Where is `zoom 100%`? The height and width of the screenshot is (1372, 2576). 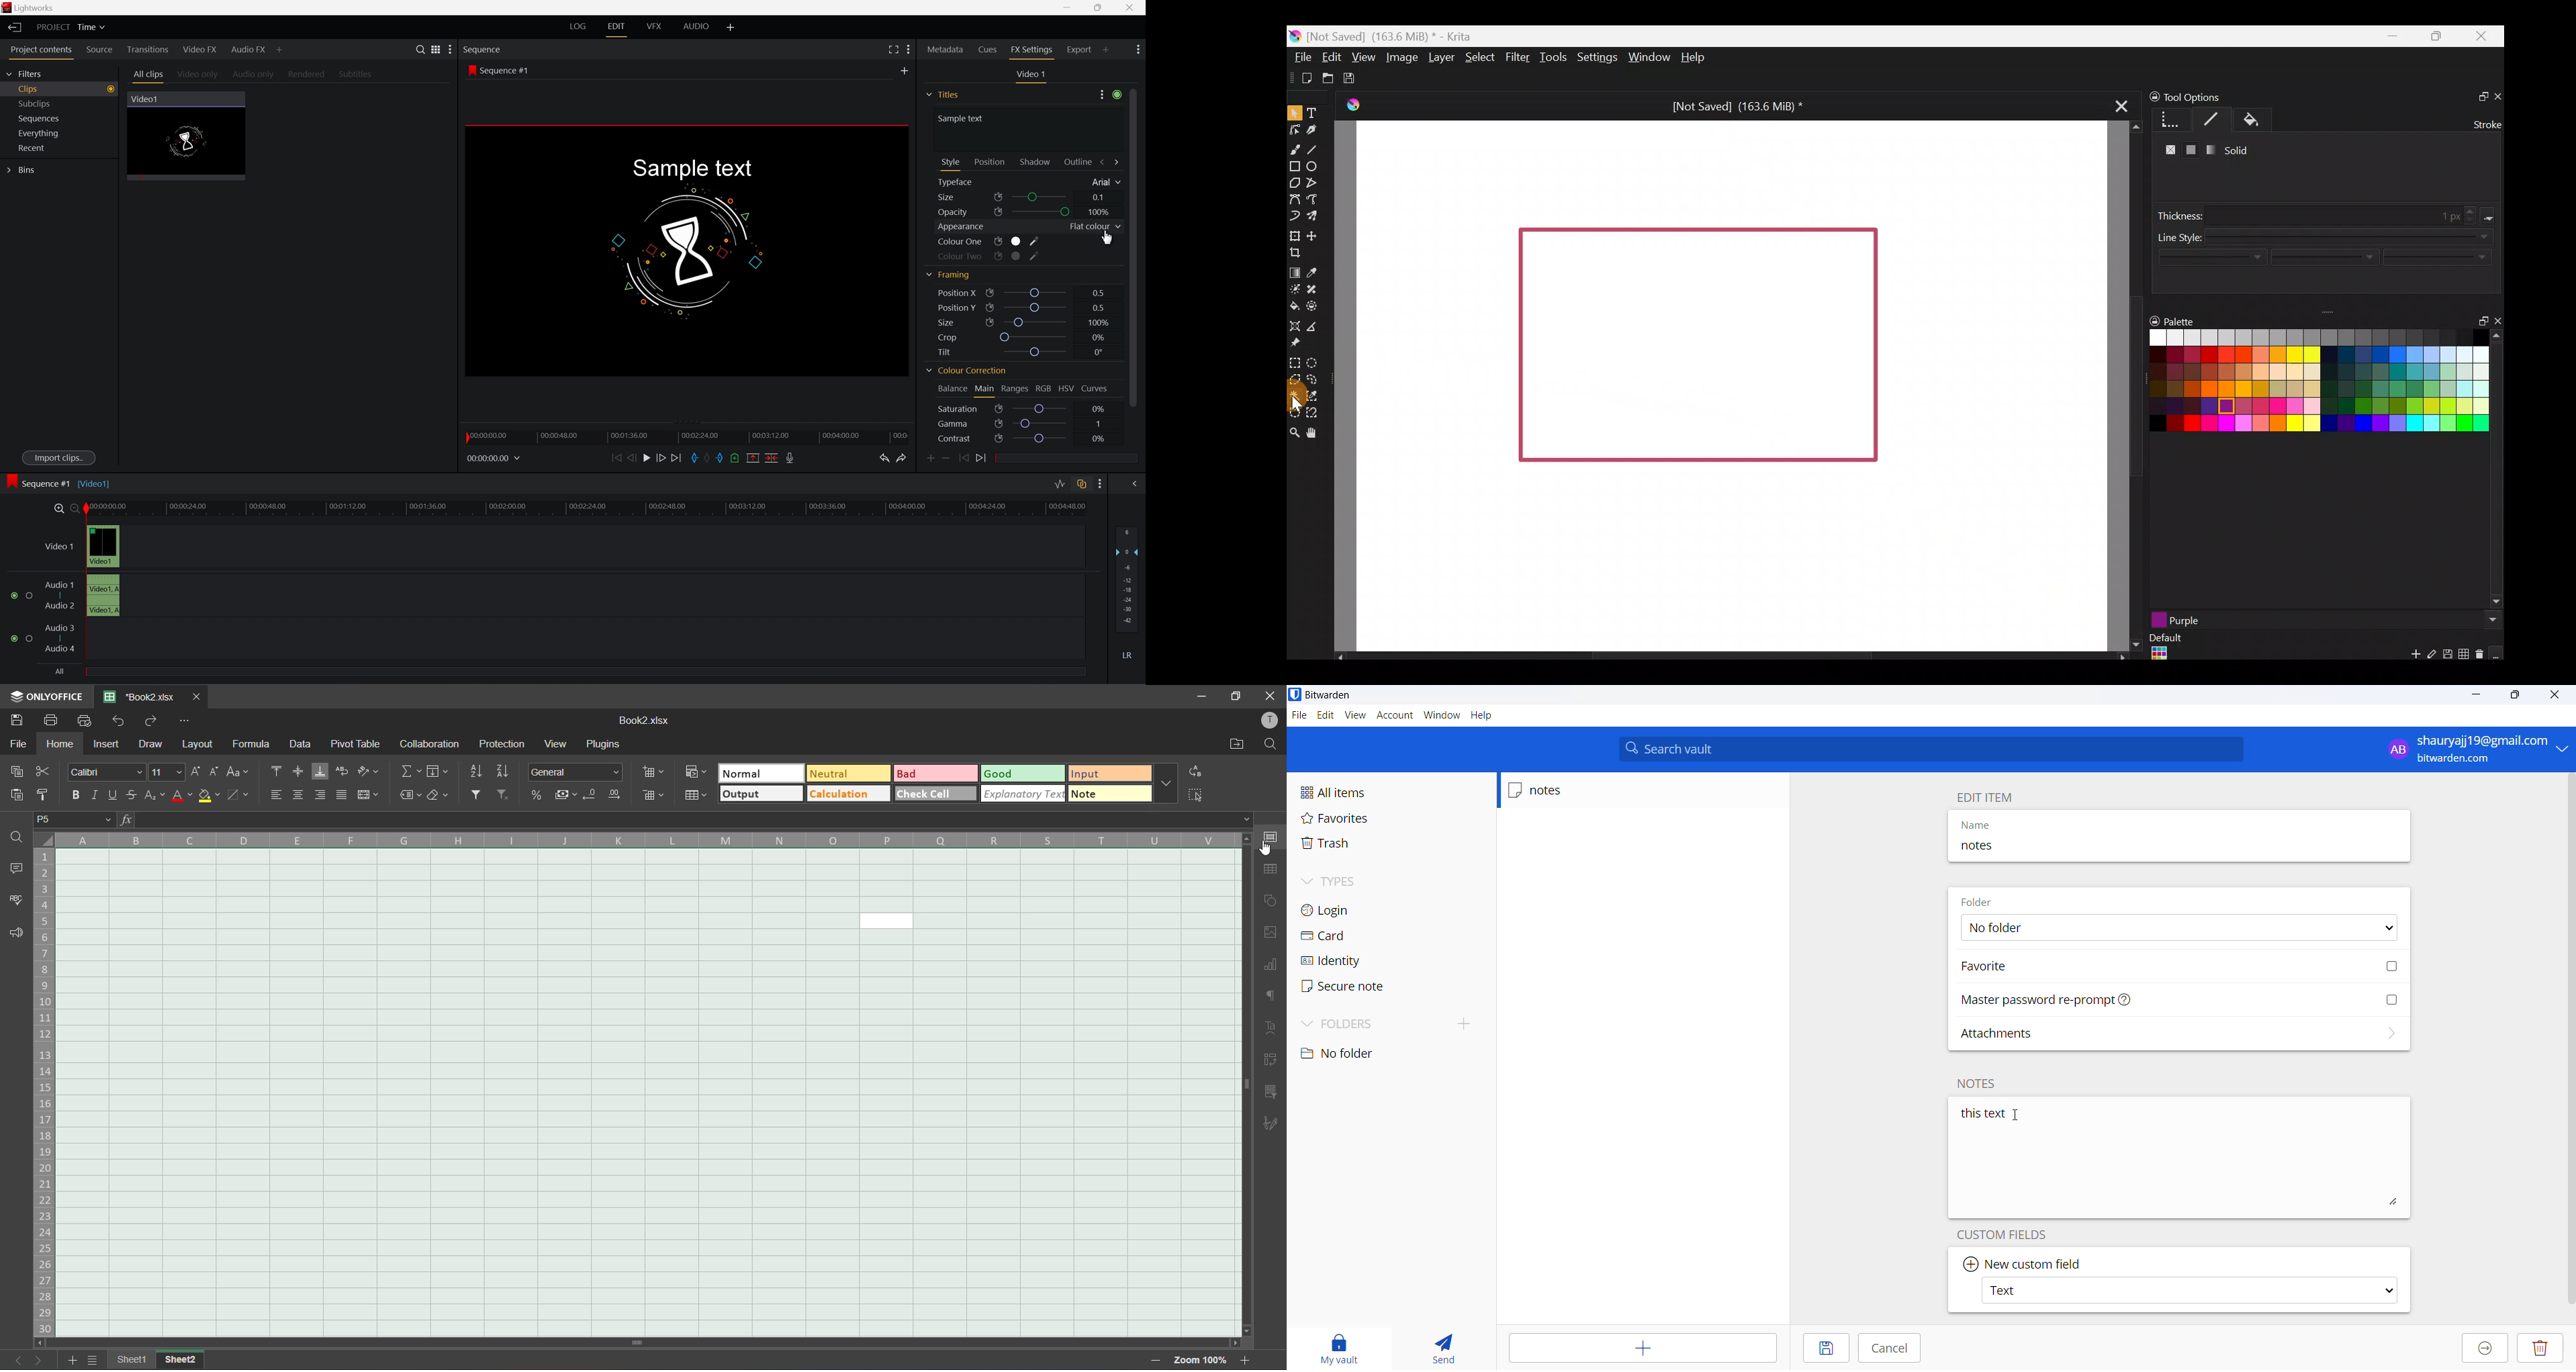 zoom 100% is located at coordinates (1200, 1360).